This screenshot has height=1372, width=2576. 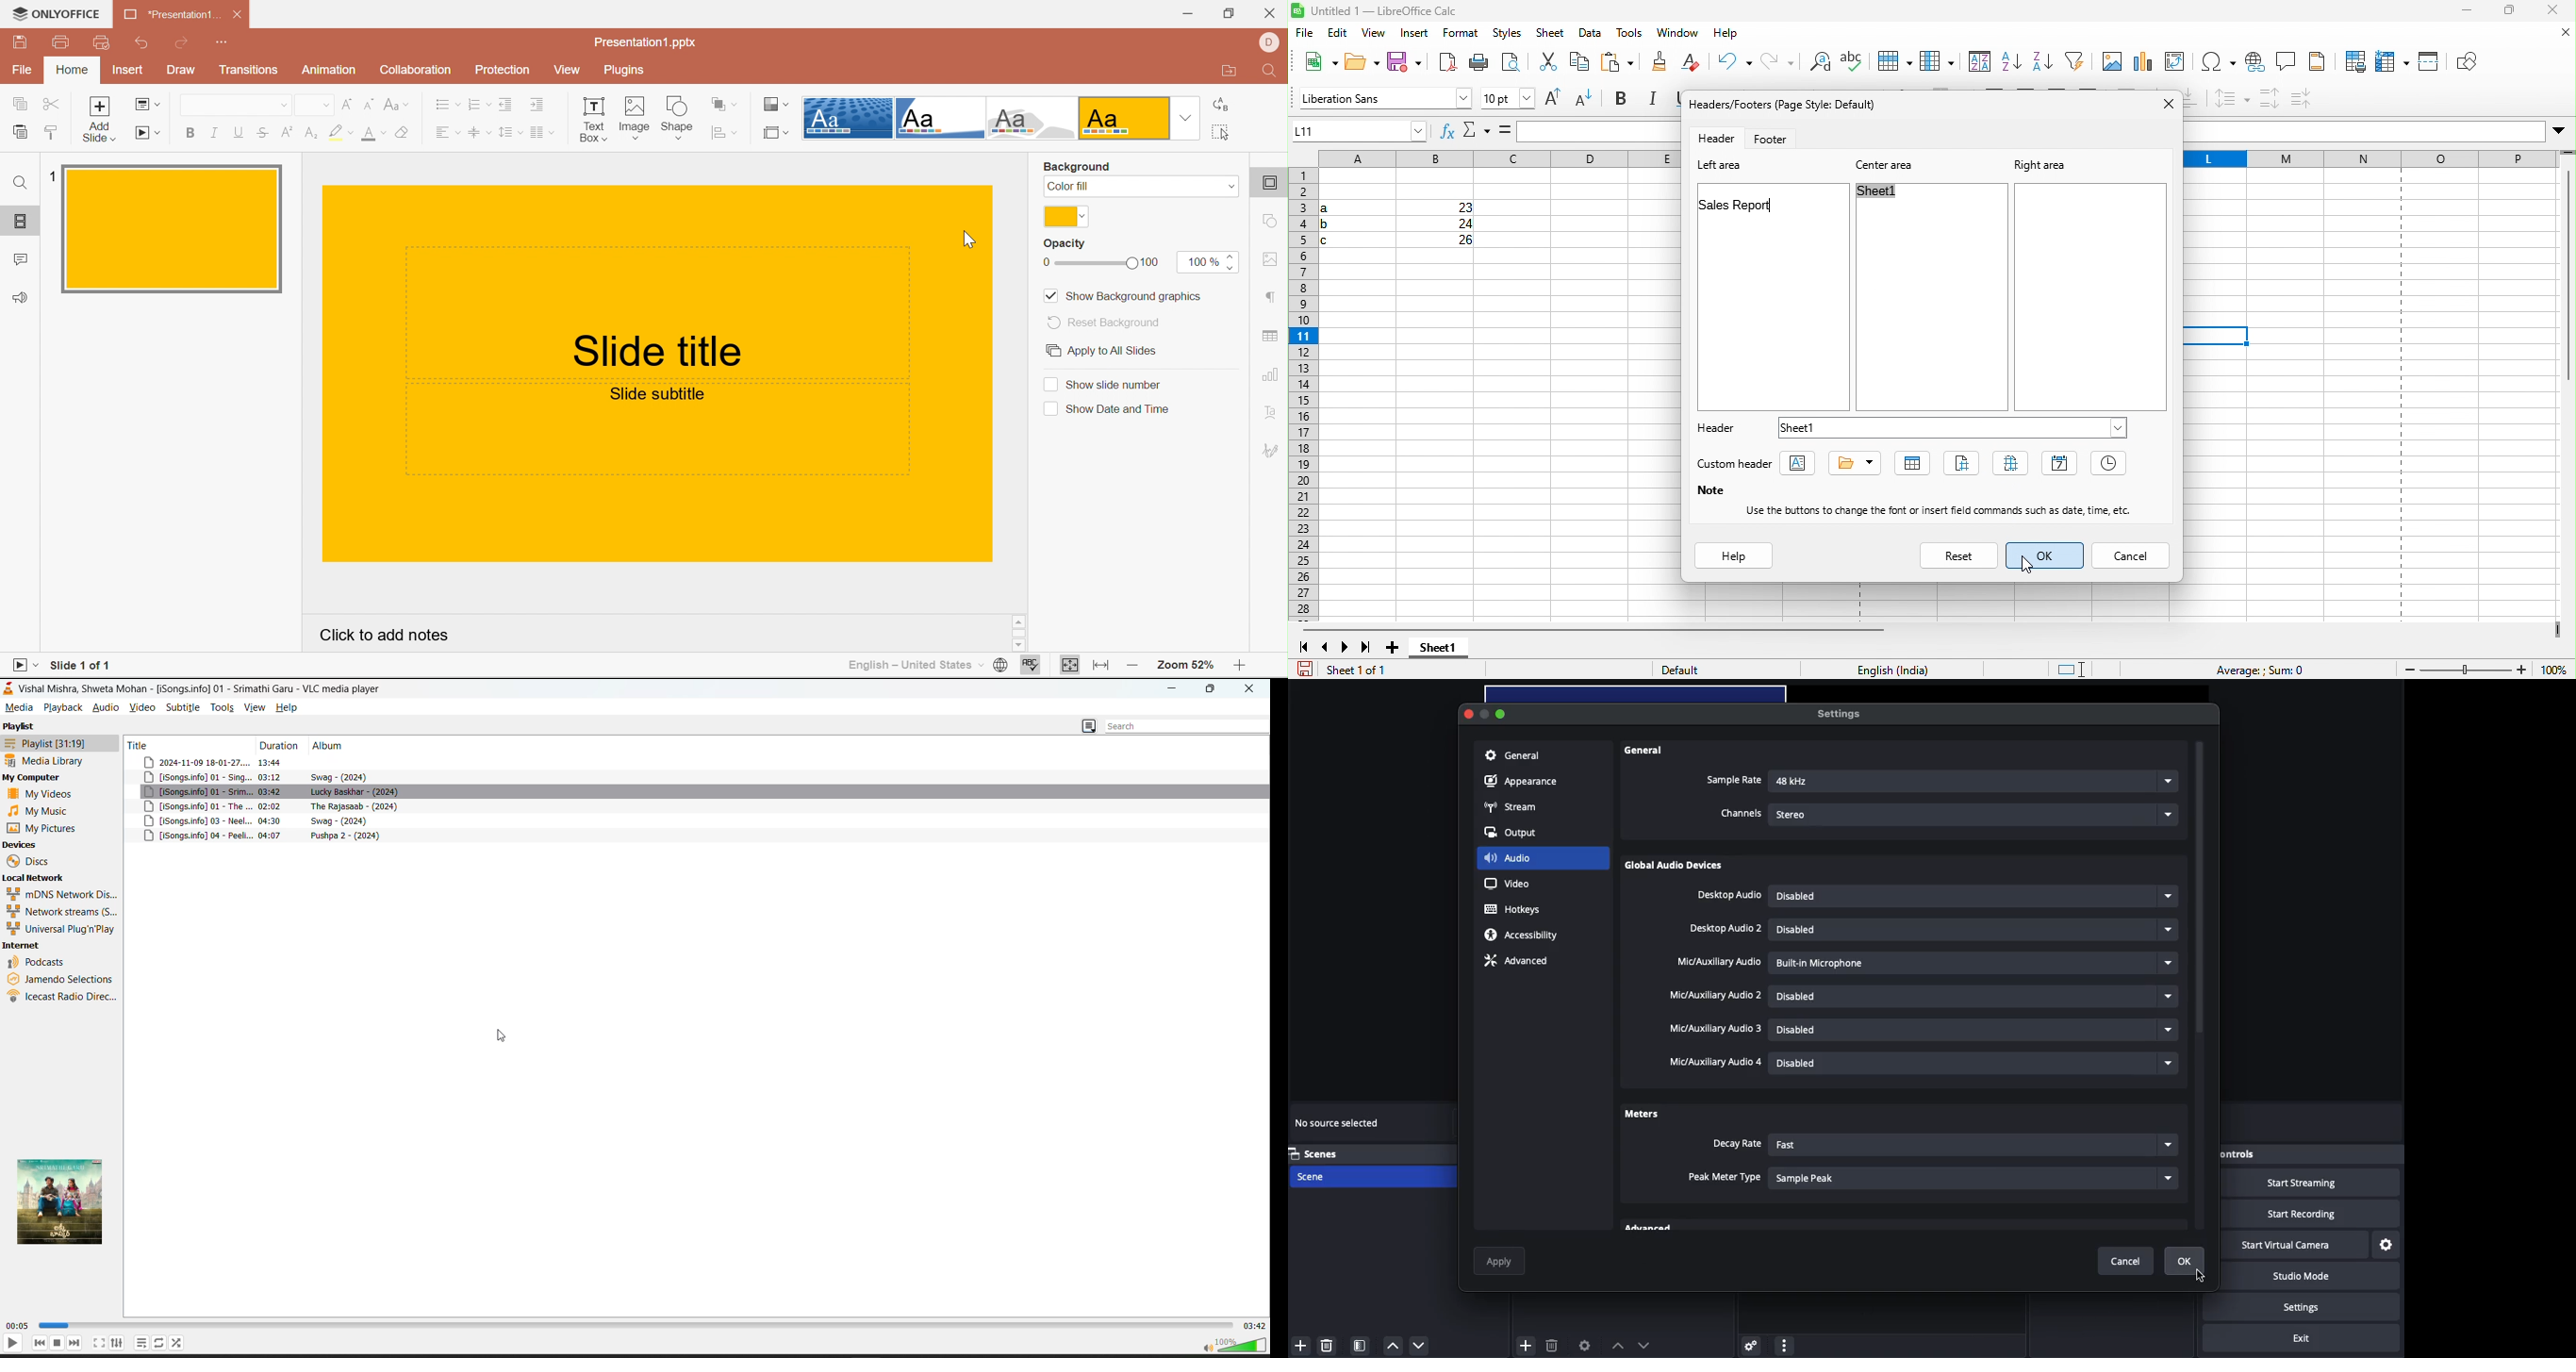 I want to click on page, so click(x=1961, y=459).